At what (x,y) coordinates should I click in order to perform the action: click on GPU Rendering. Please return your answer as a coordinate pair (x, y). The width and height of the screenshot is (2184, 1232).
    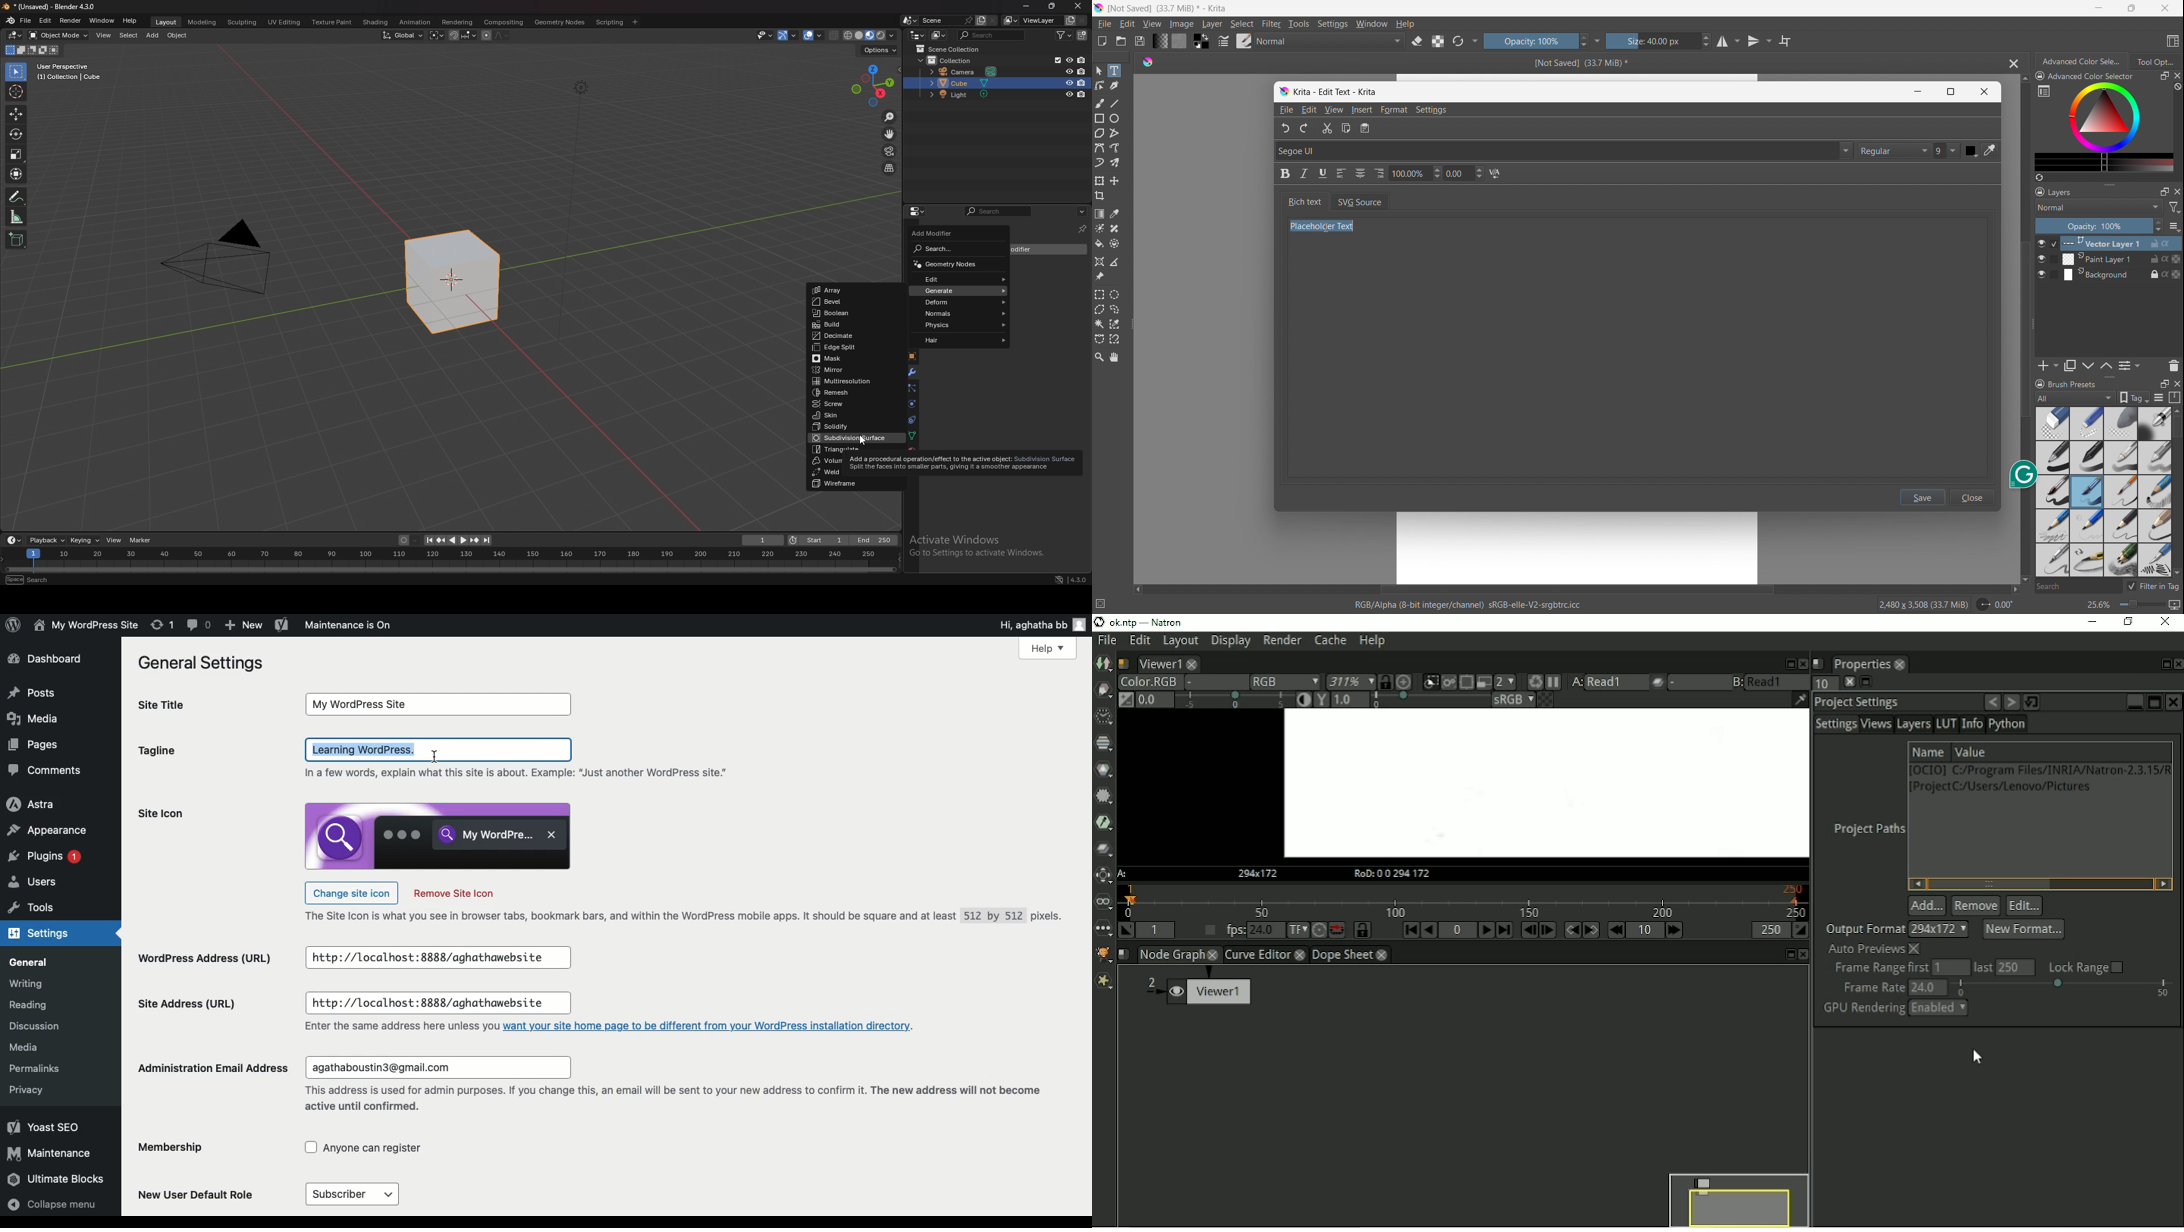
    Looking at the image, I should click on (1862, 1009).